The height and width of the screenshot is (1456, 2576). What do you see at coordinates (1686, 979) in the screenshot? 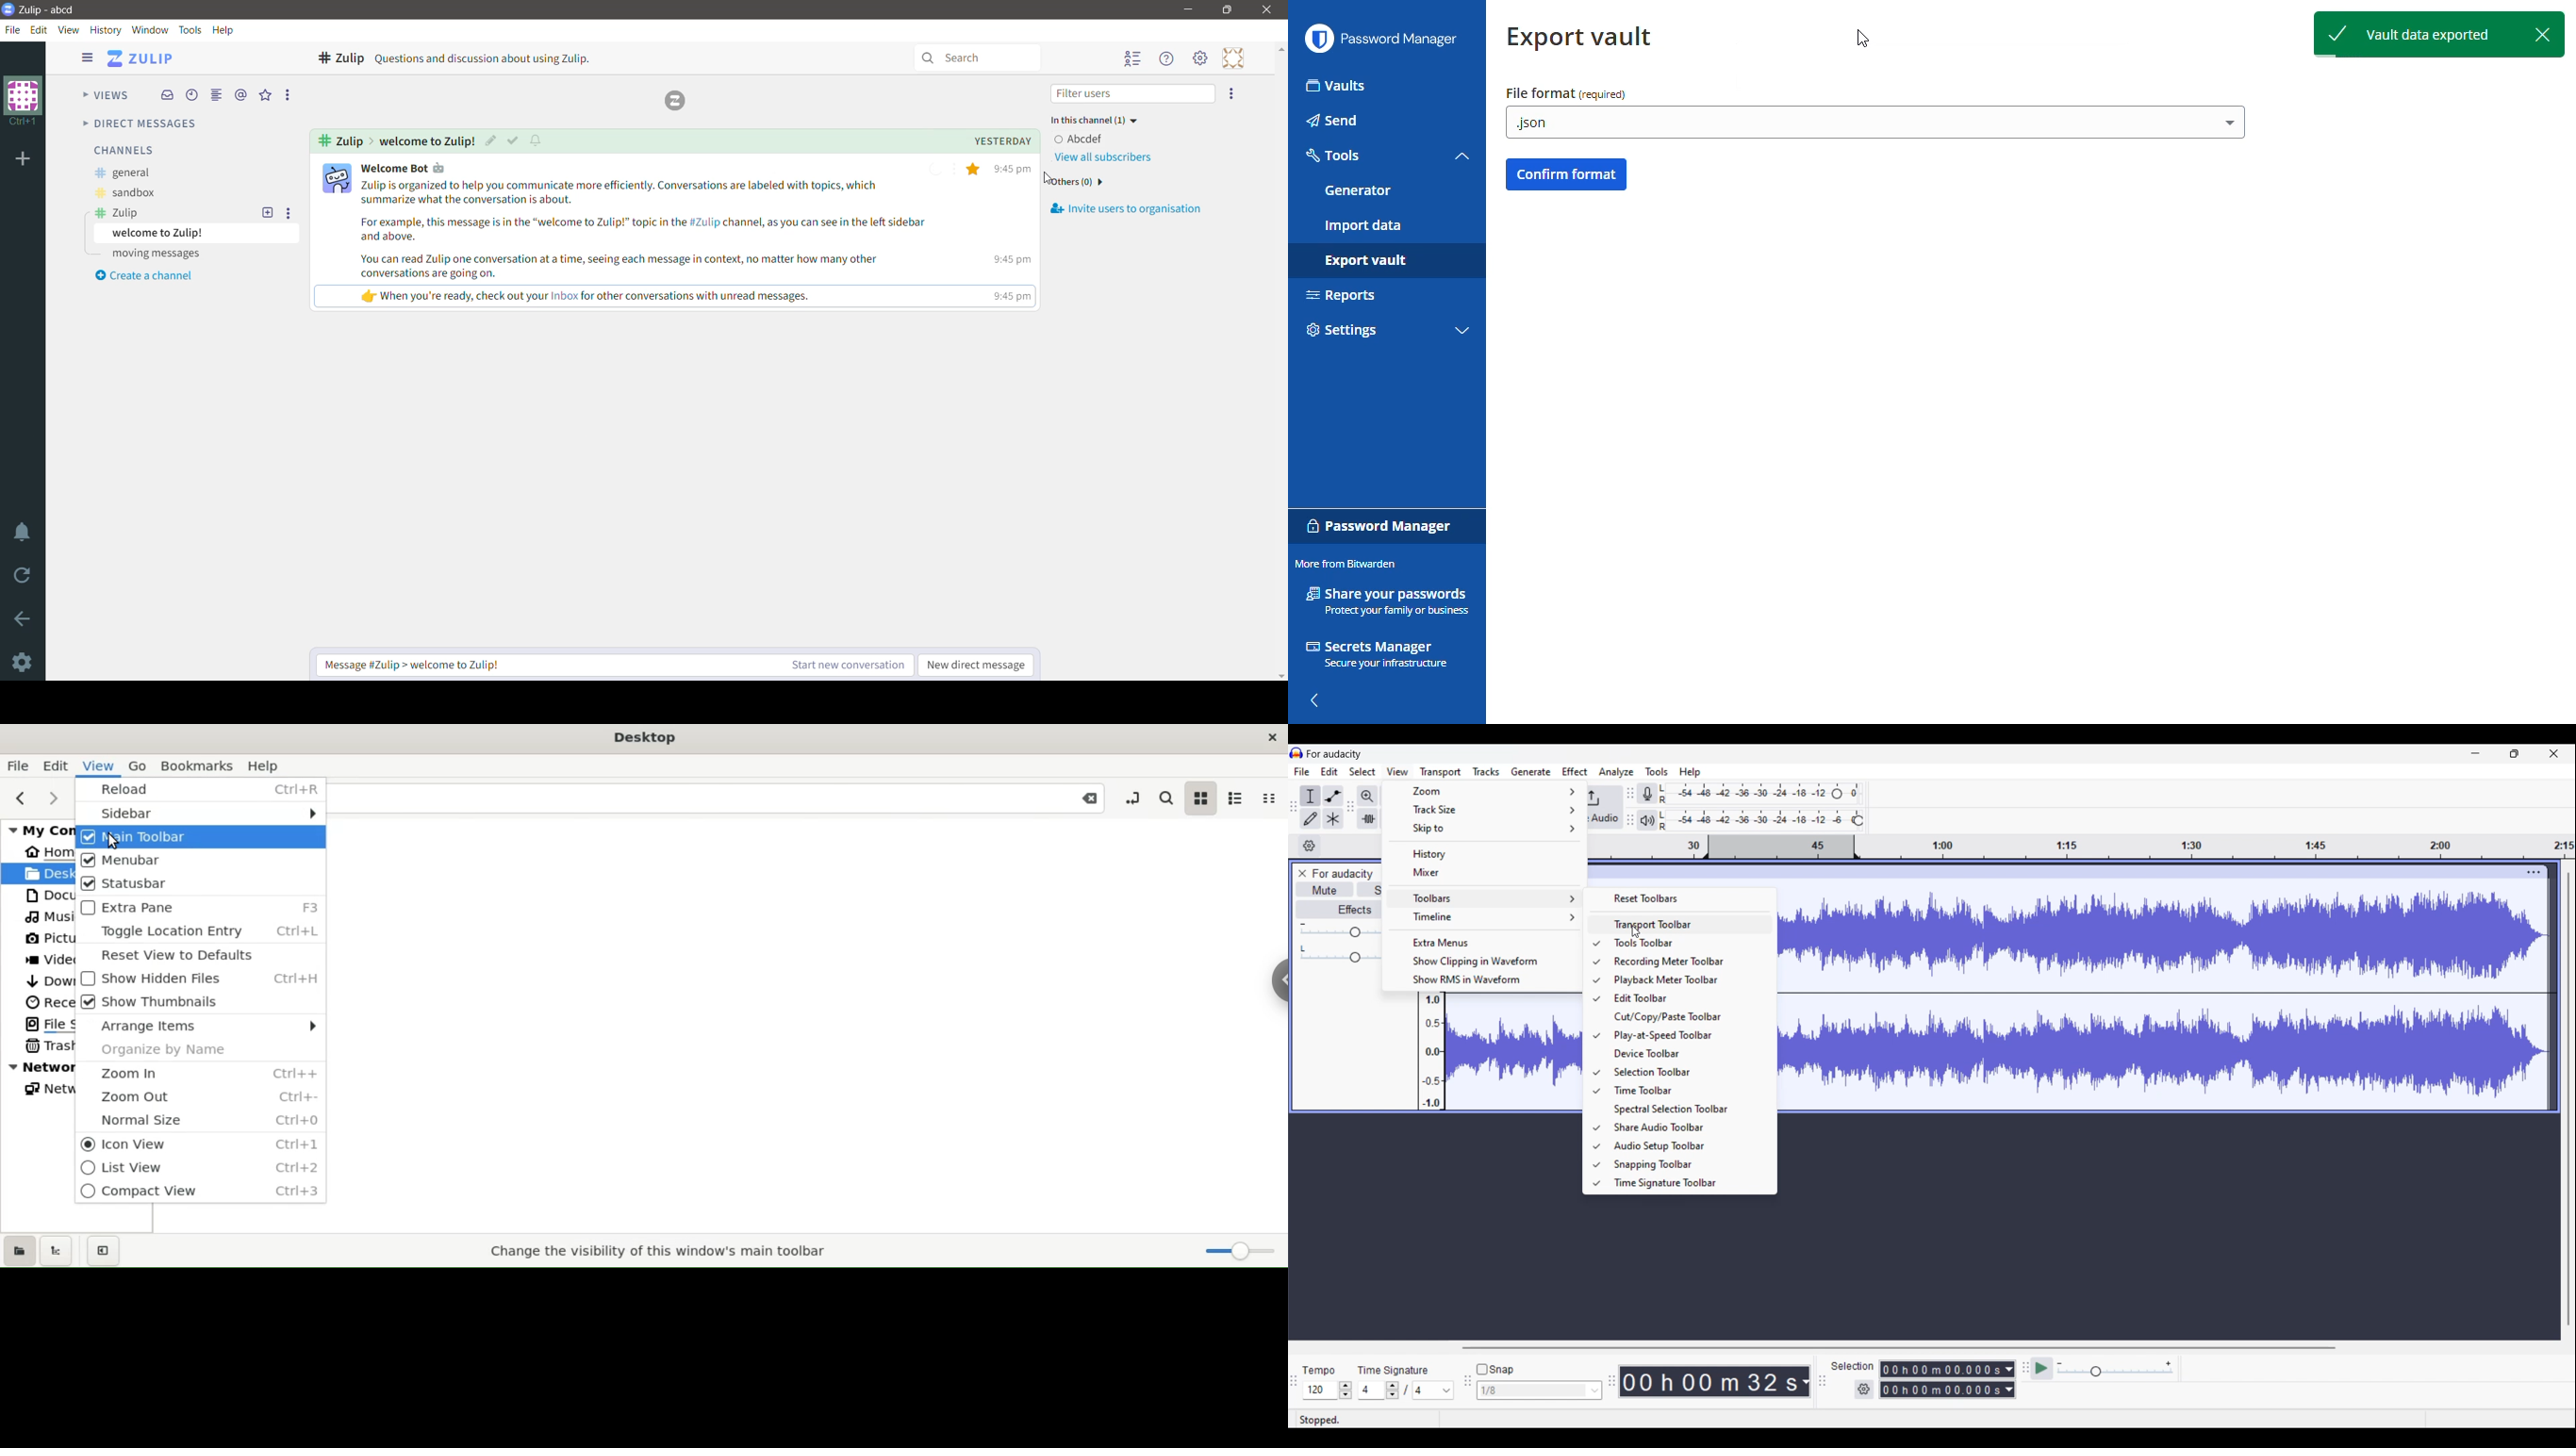
I see `Playback meter toolbar` at bounding box center [1686, 979].